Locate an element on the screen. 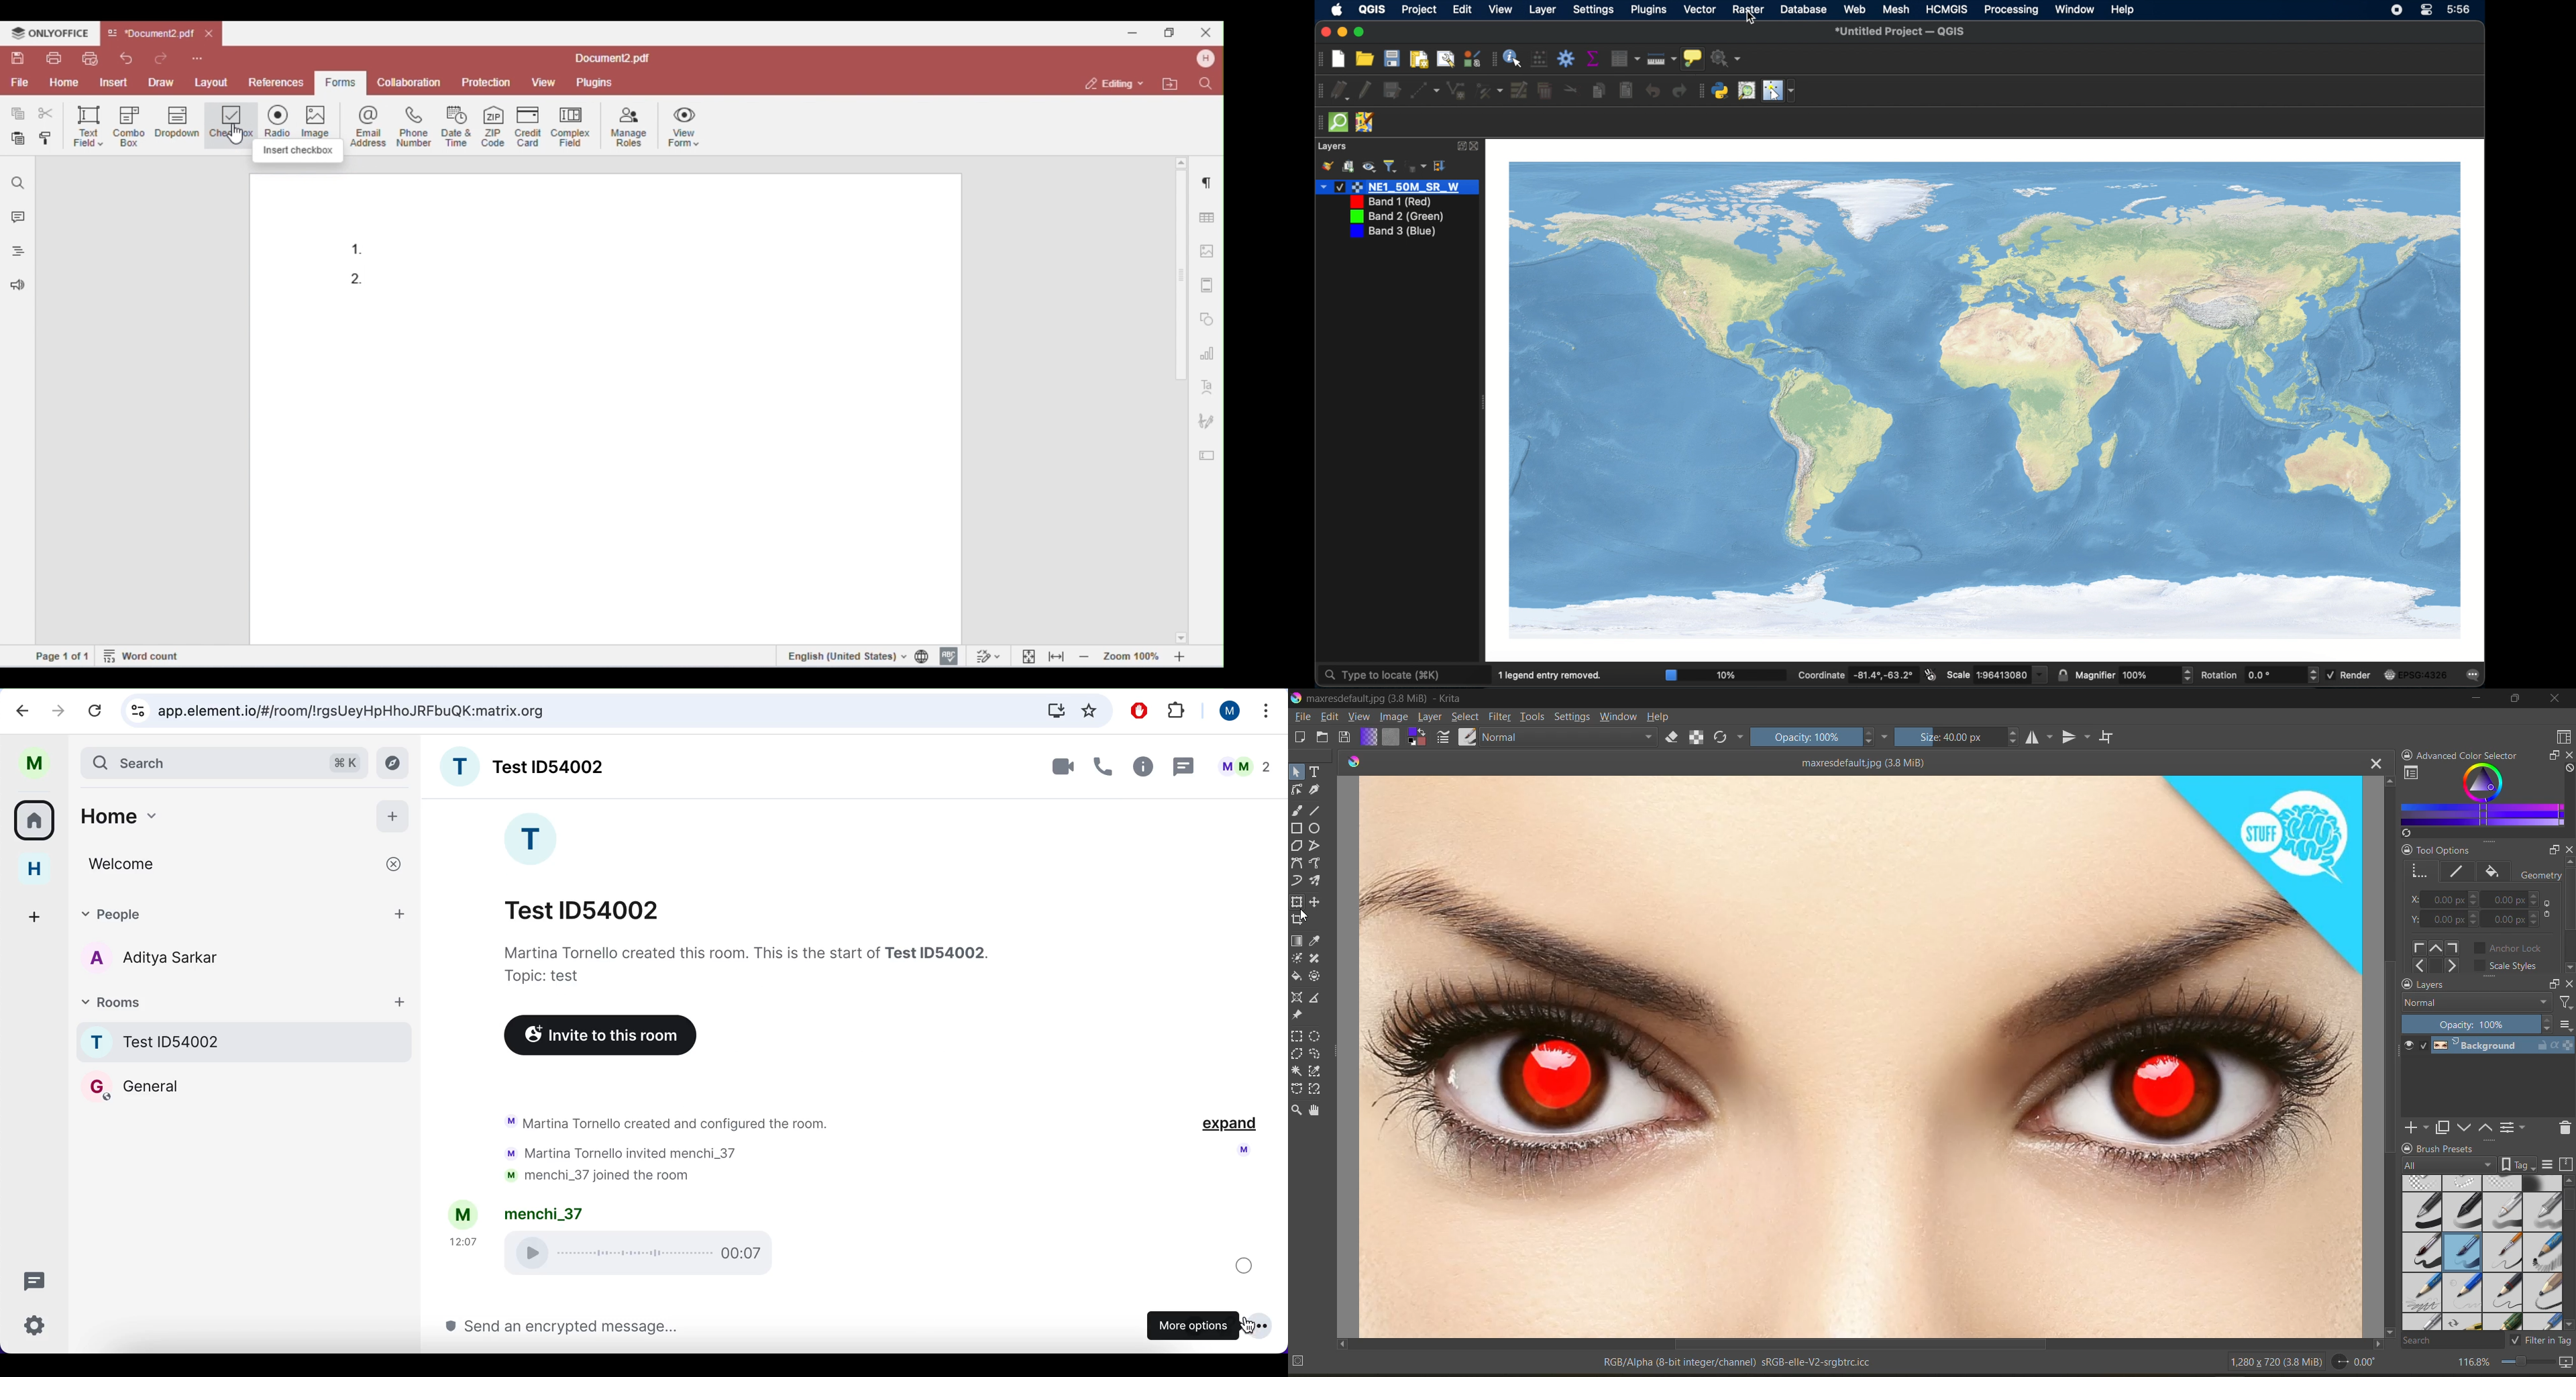 Image resolution: width=2576 pixels, height=1400 pixels. contacts is located at coordinates (146, 960).